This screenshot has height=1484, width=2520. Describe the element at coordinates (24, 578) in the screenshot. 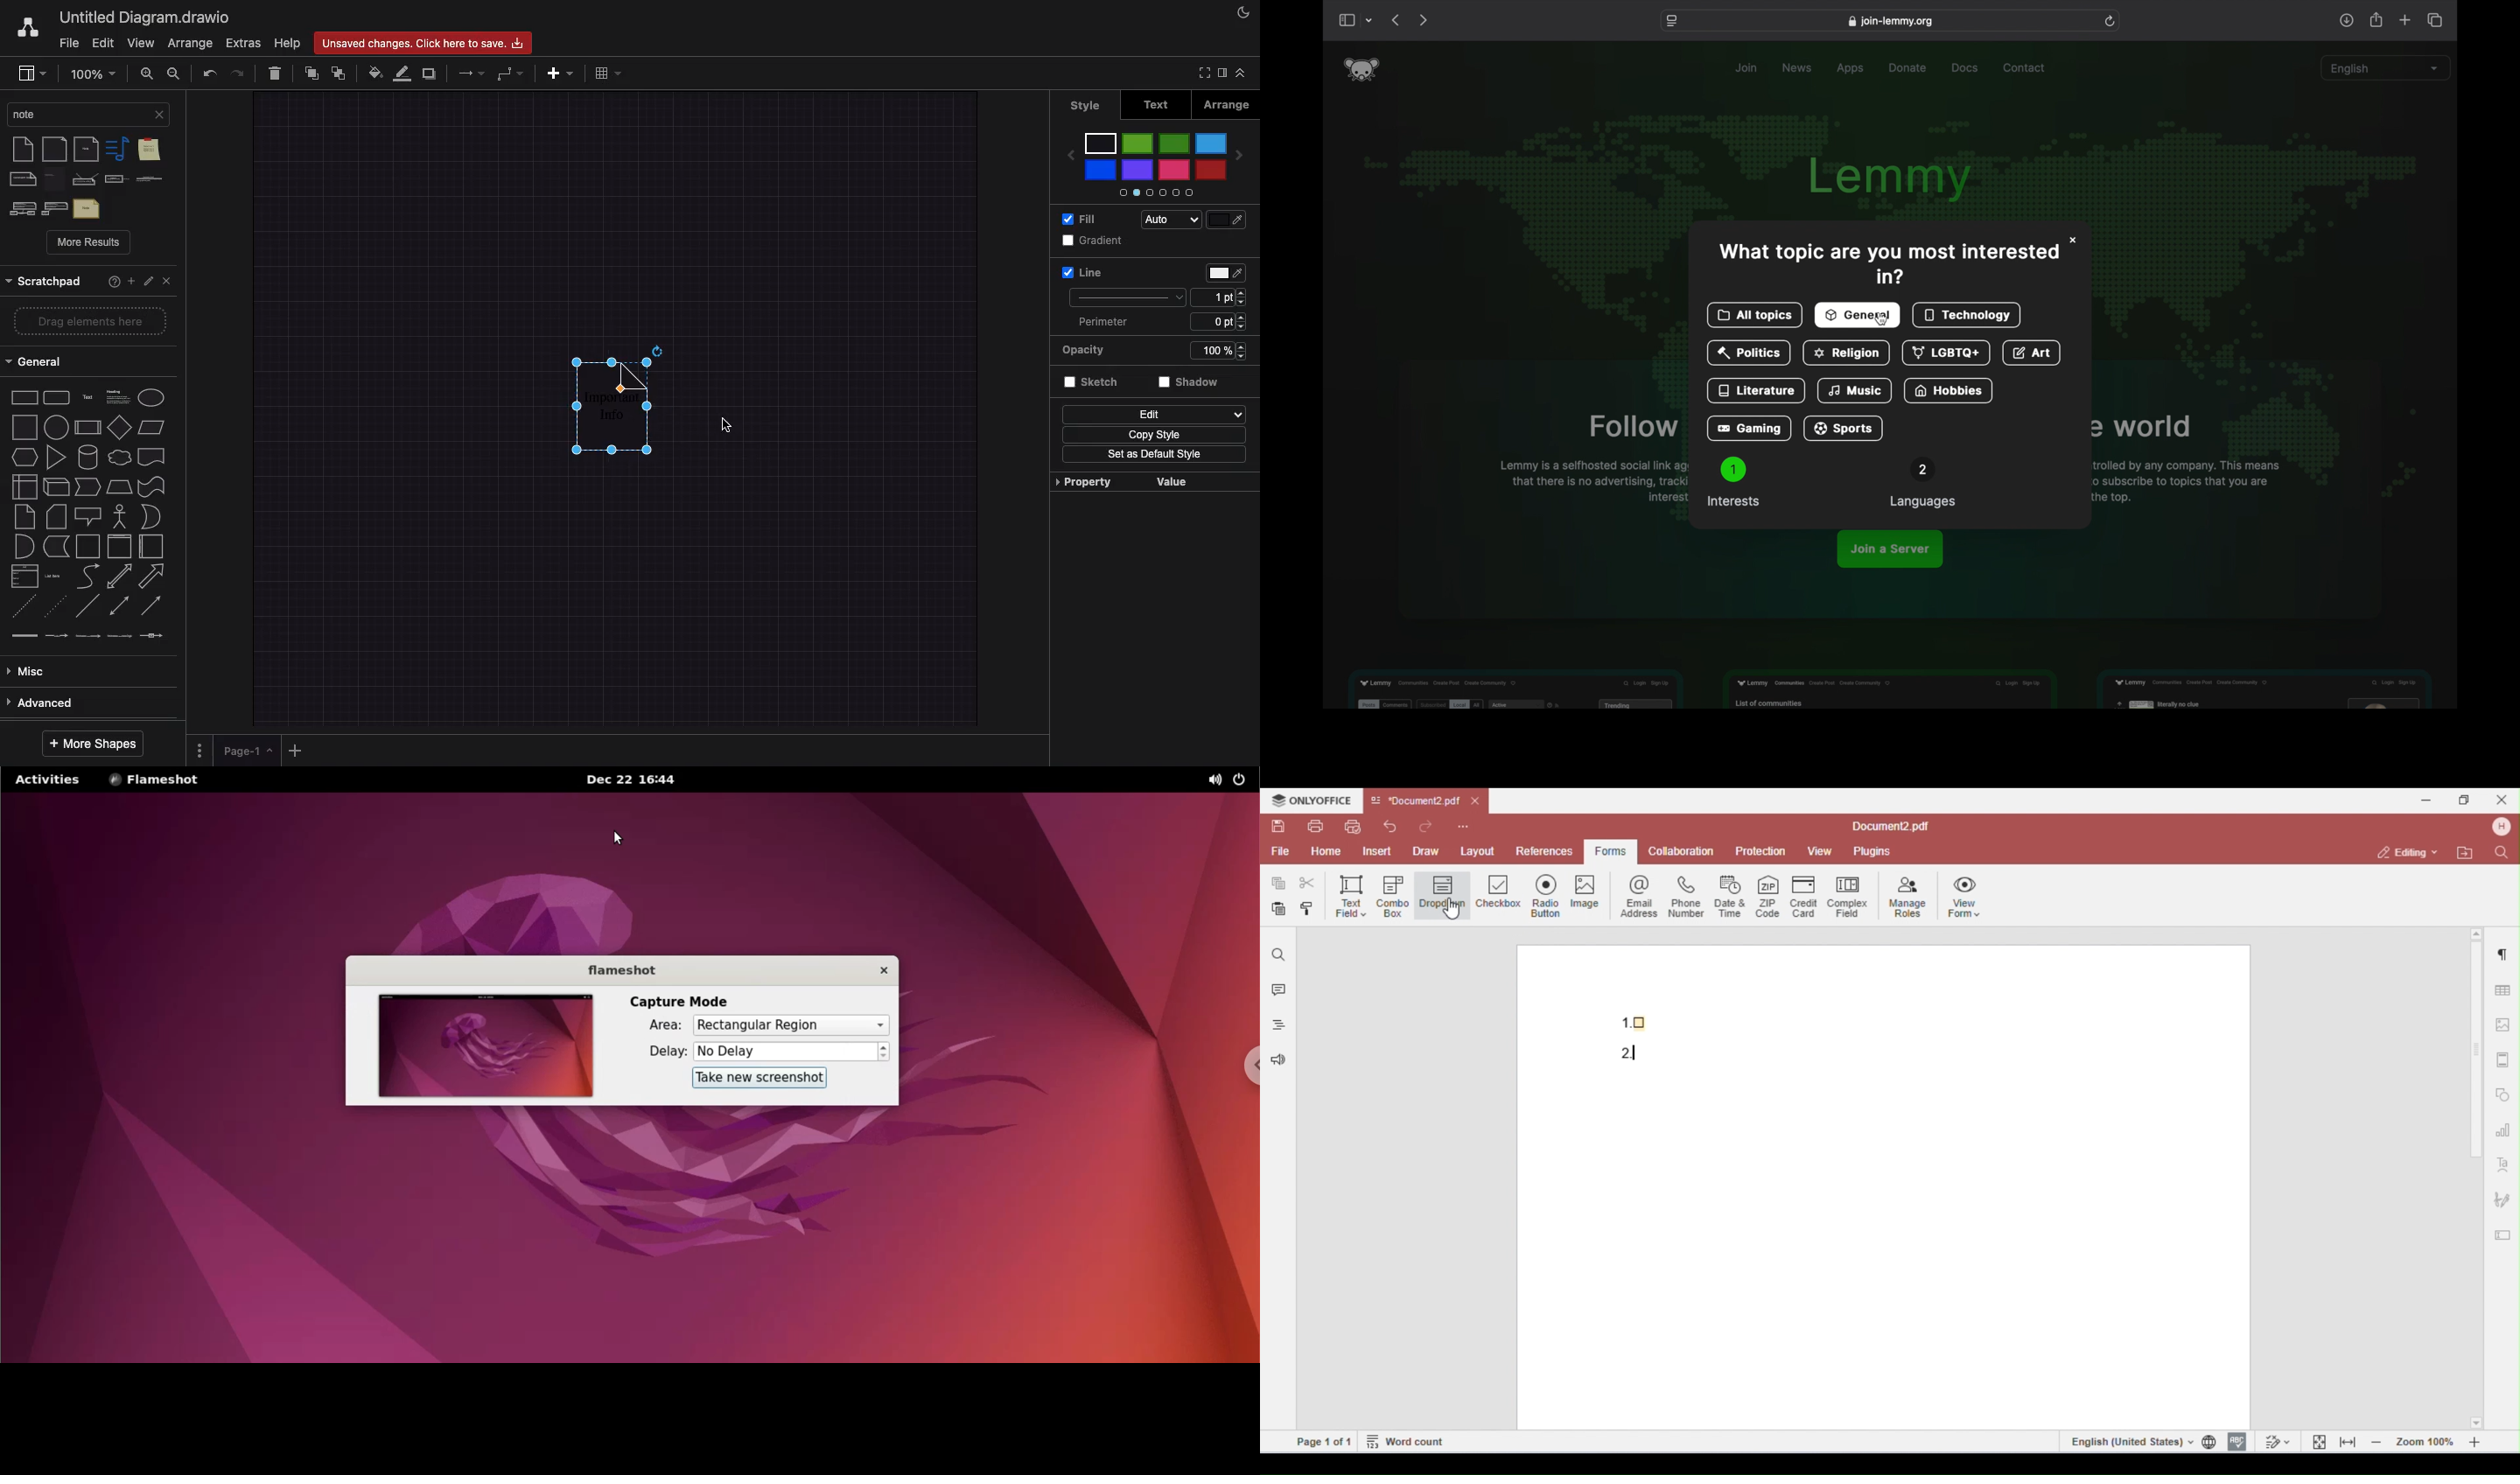

I see `list` at that location.